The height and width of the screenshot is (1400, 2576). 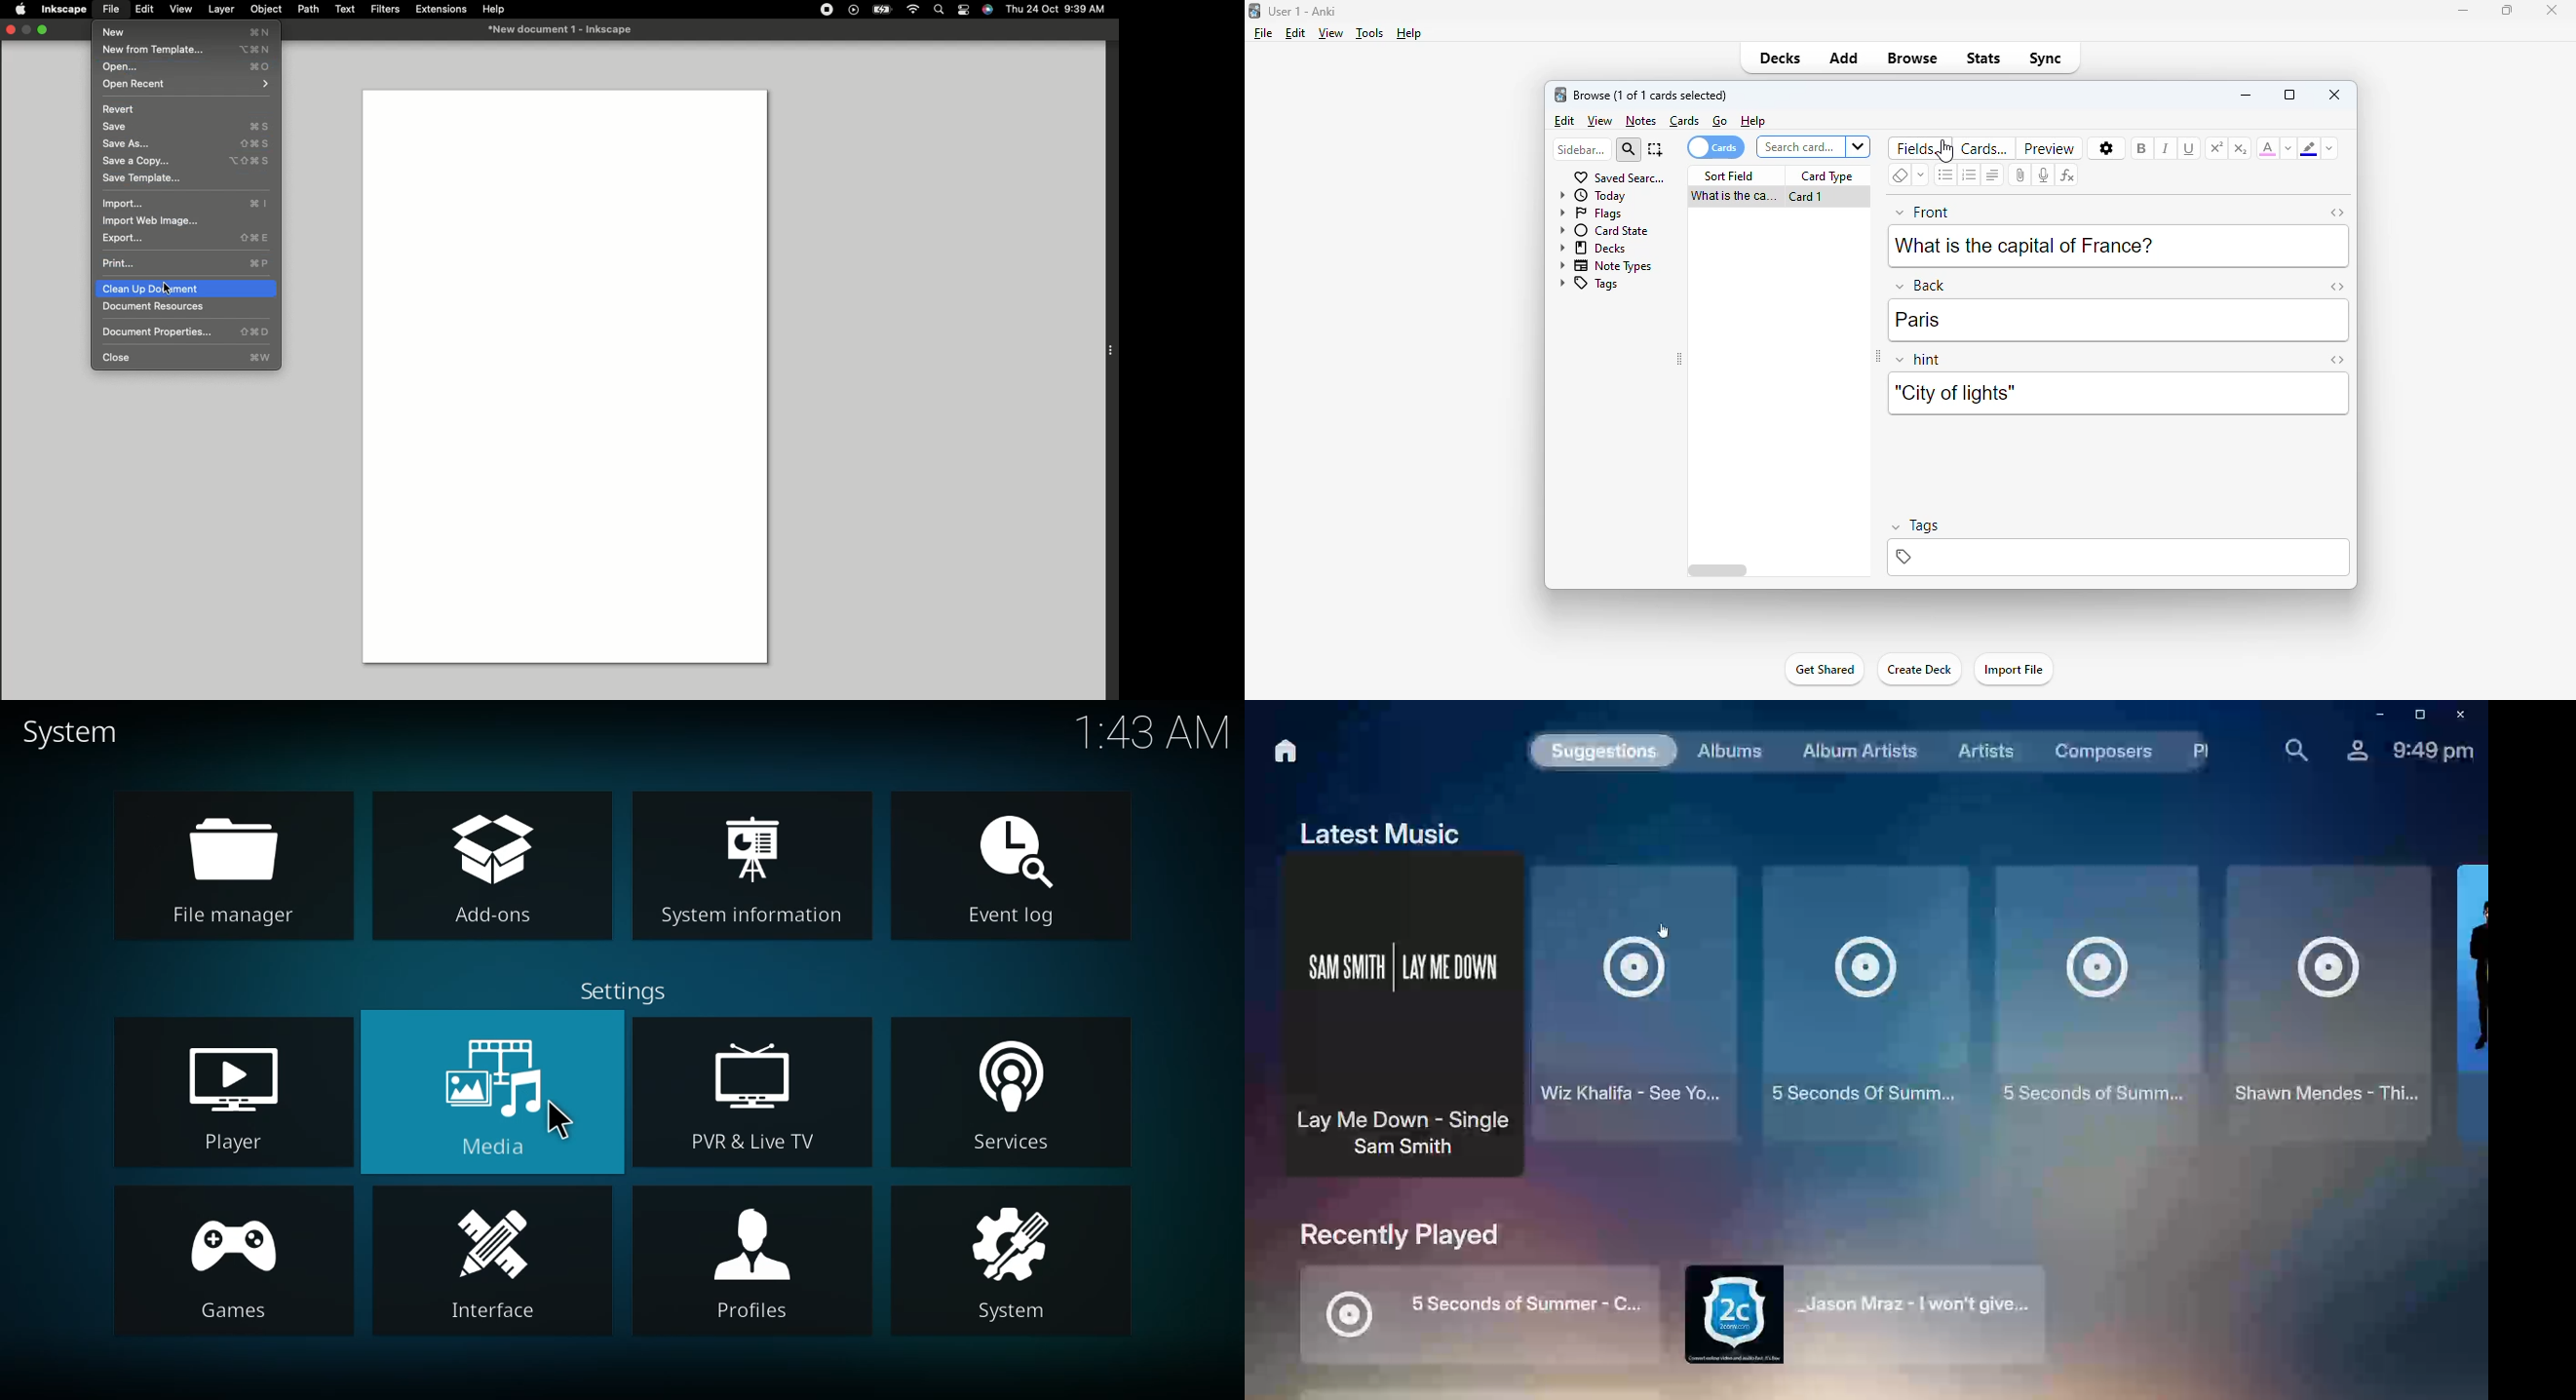 What do you see at coordinates (1374, 829) in the screenshot?
I see `Latest Music` at bounding box center [1374, 829].